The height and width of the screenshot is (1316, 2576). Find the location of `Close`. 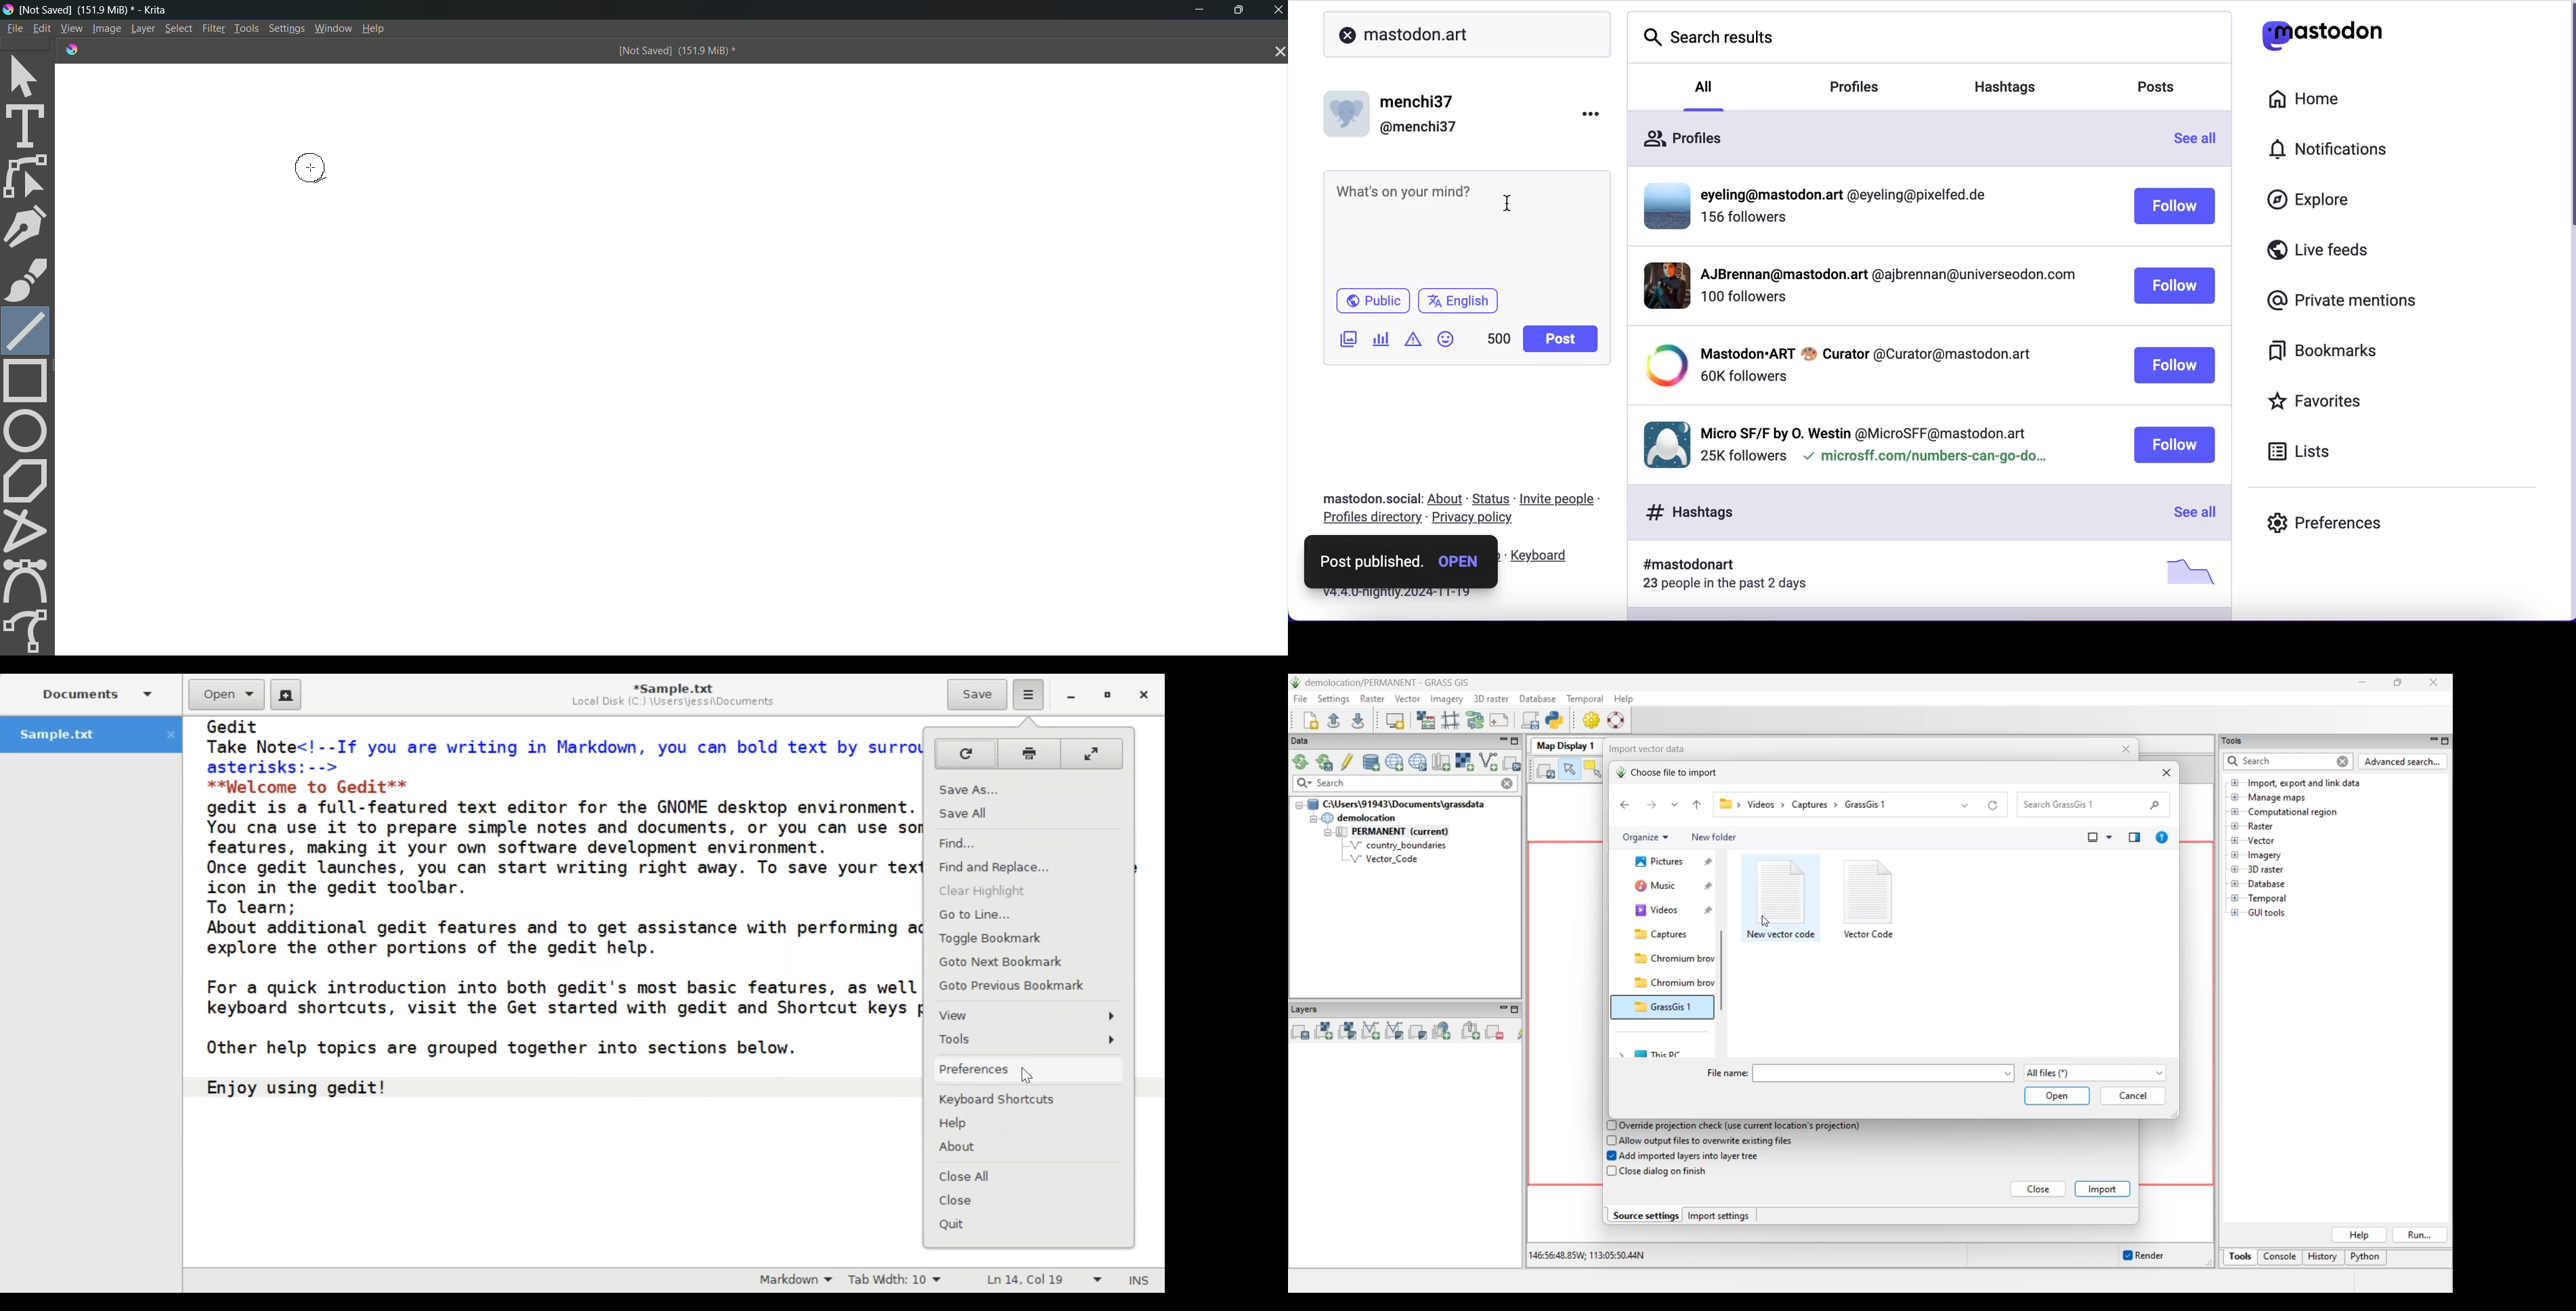

Close is located at coordinates (1032, 1200).